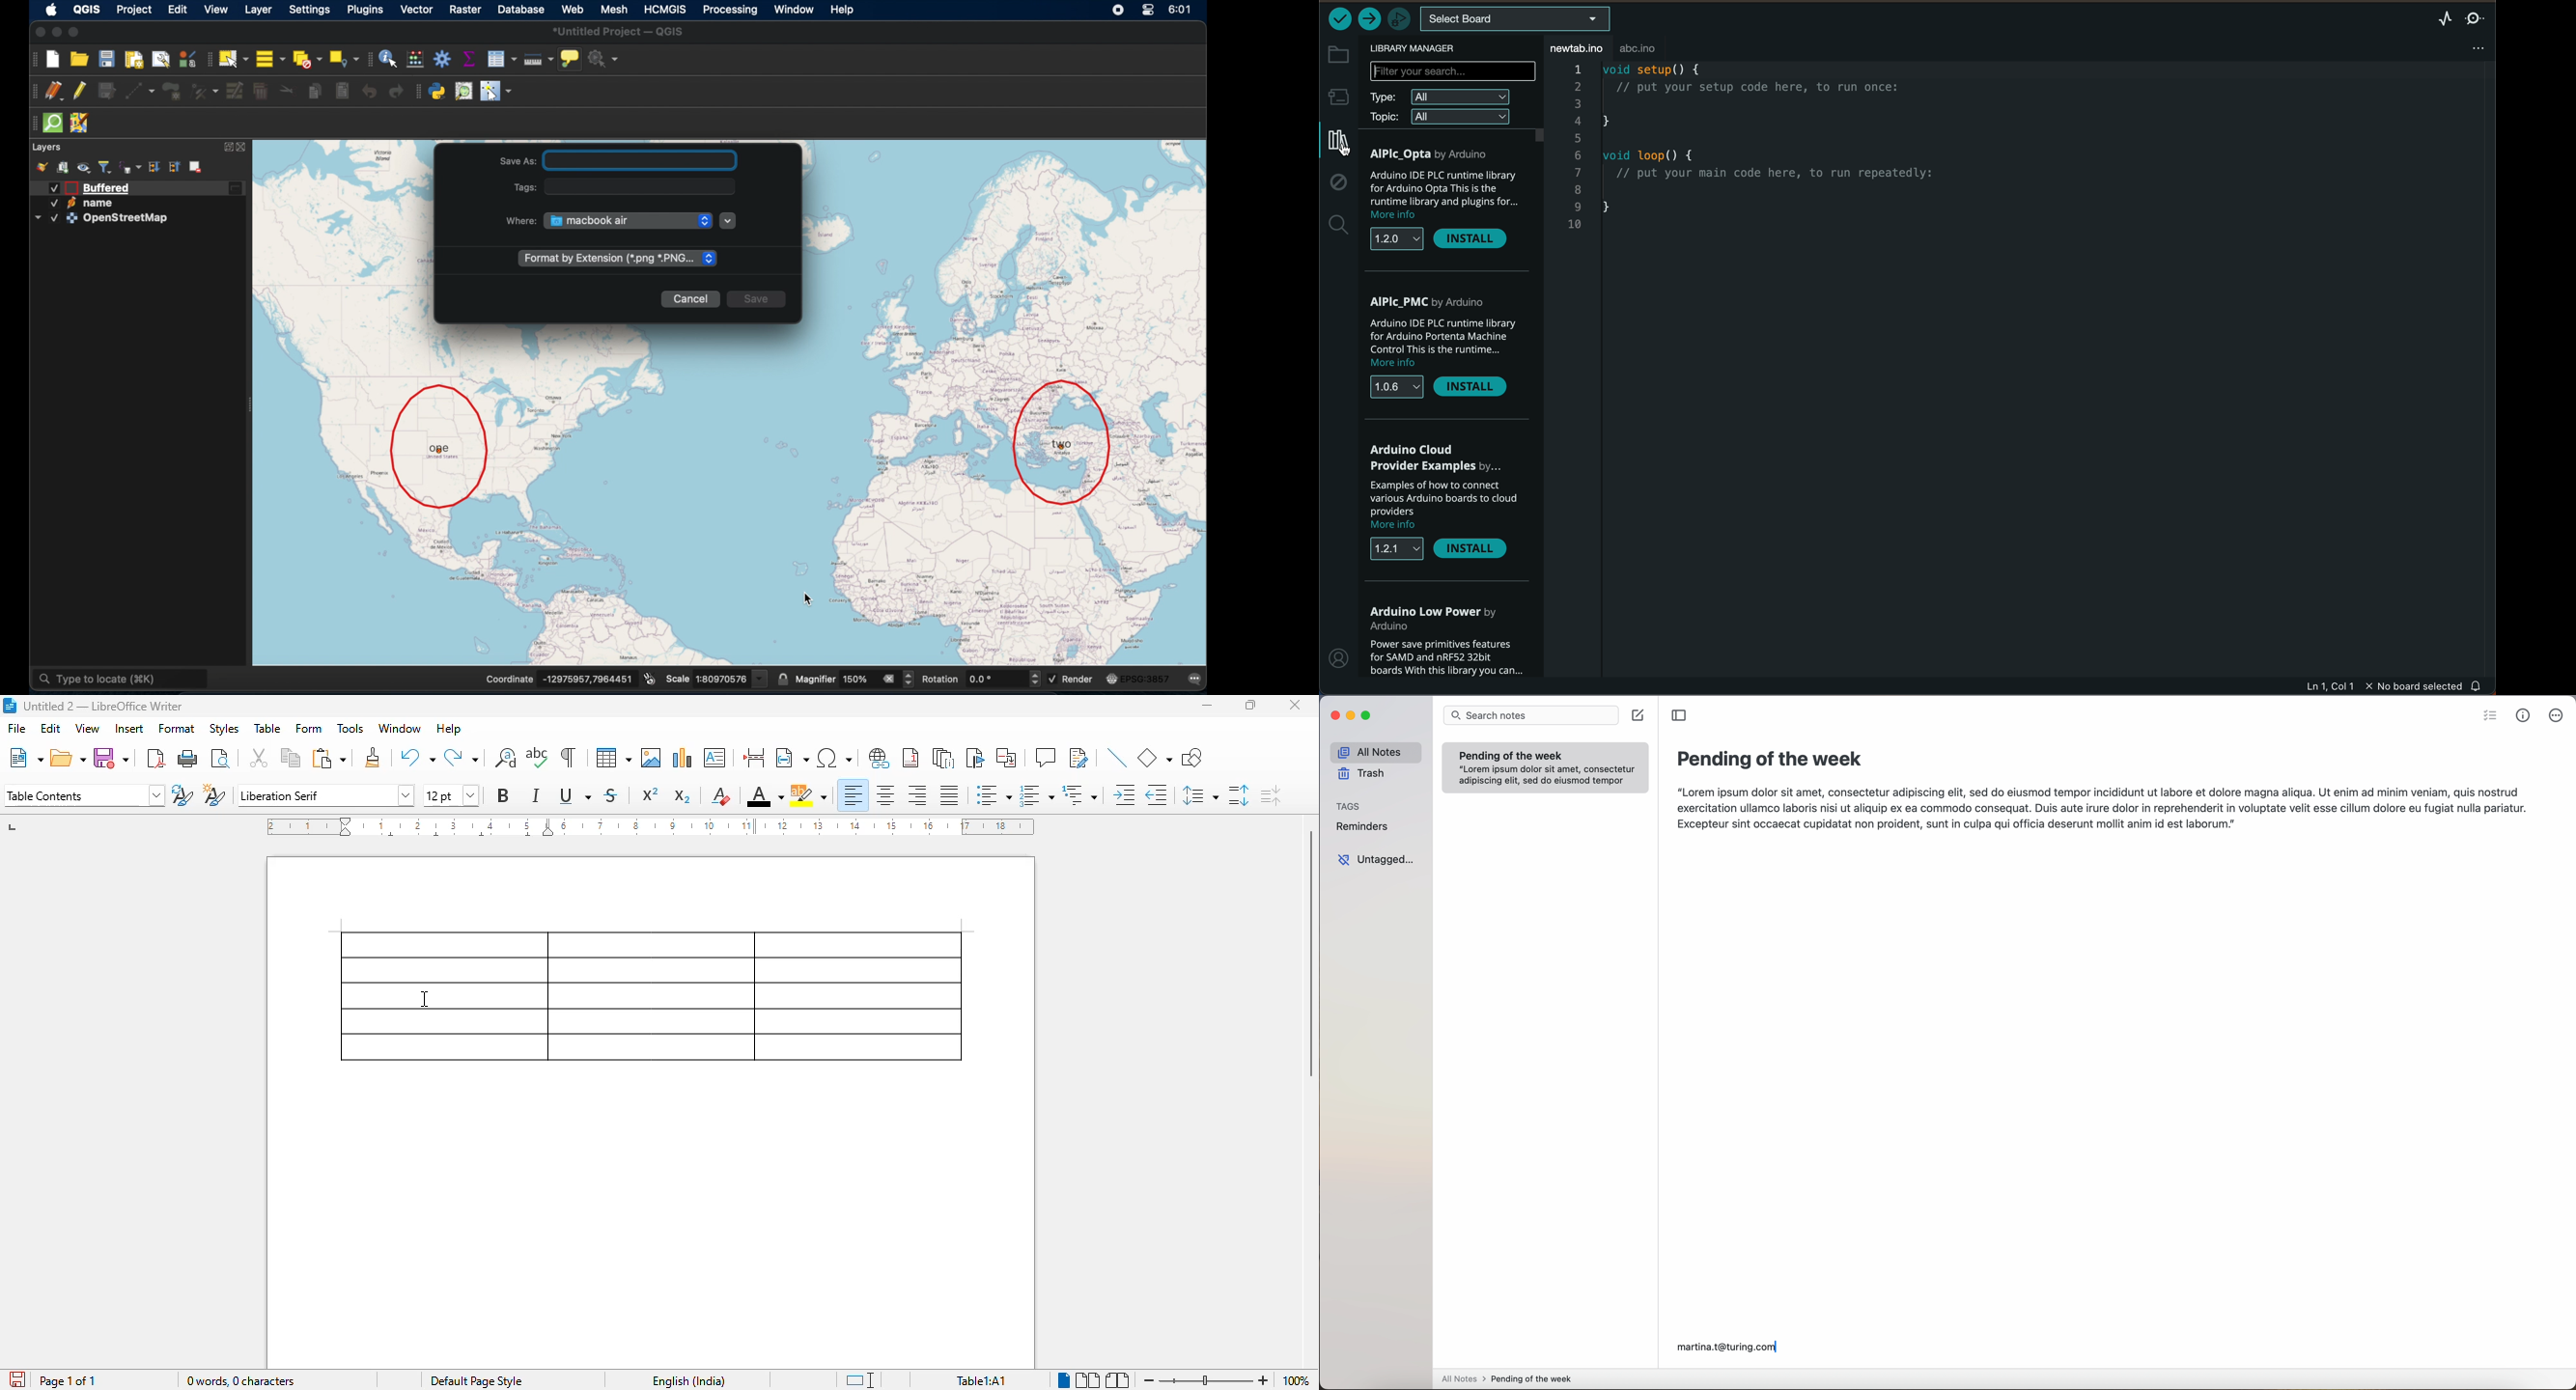 The width and height of the screenshot is (2576, 1400). What do you see at coordinates (189, 759) in the screenshot?
I see `print` at bounding box center [189, 759].